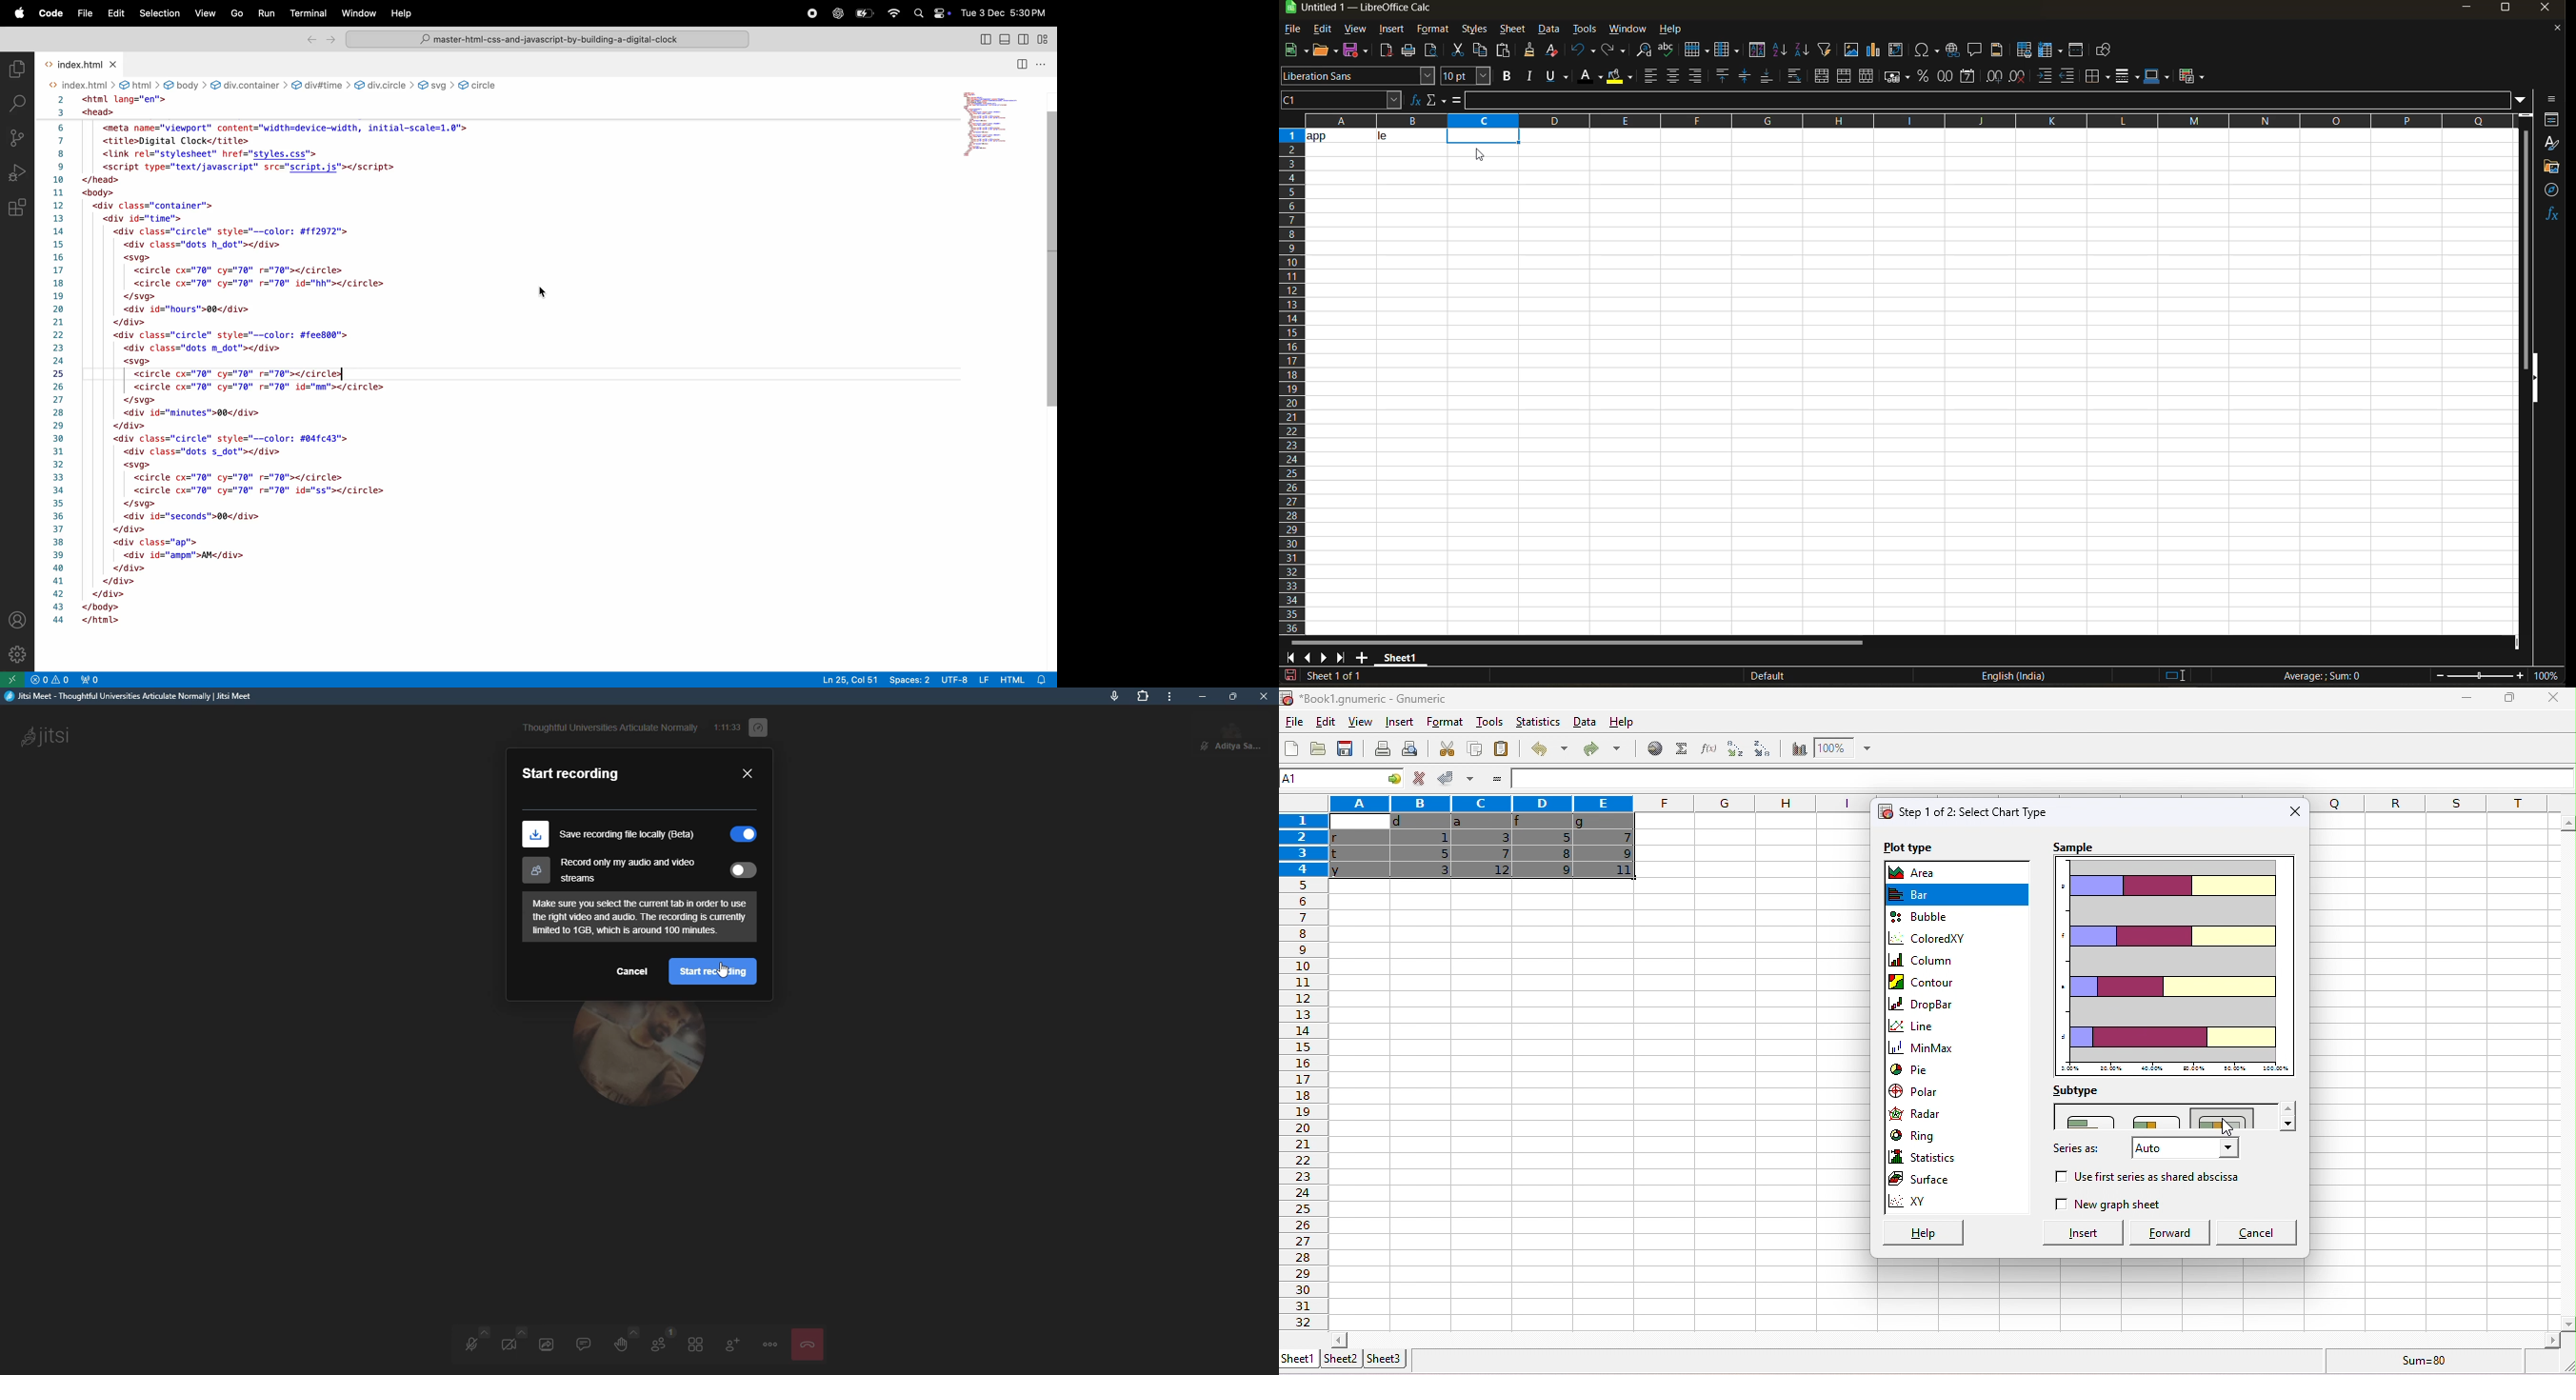  Describe the element at coordinates (1007, 39) in the screenshot. I see `toggle panel` at that location.